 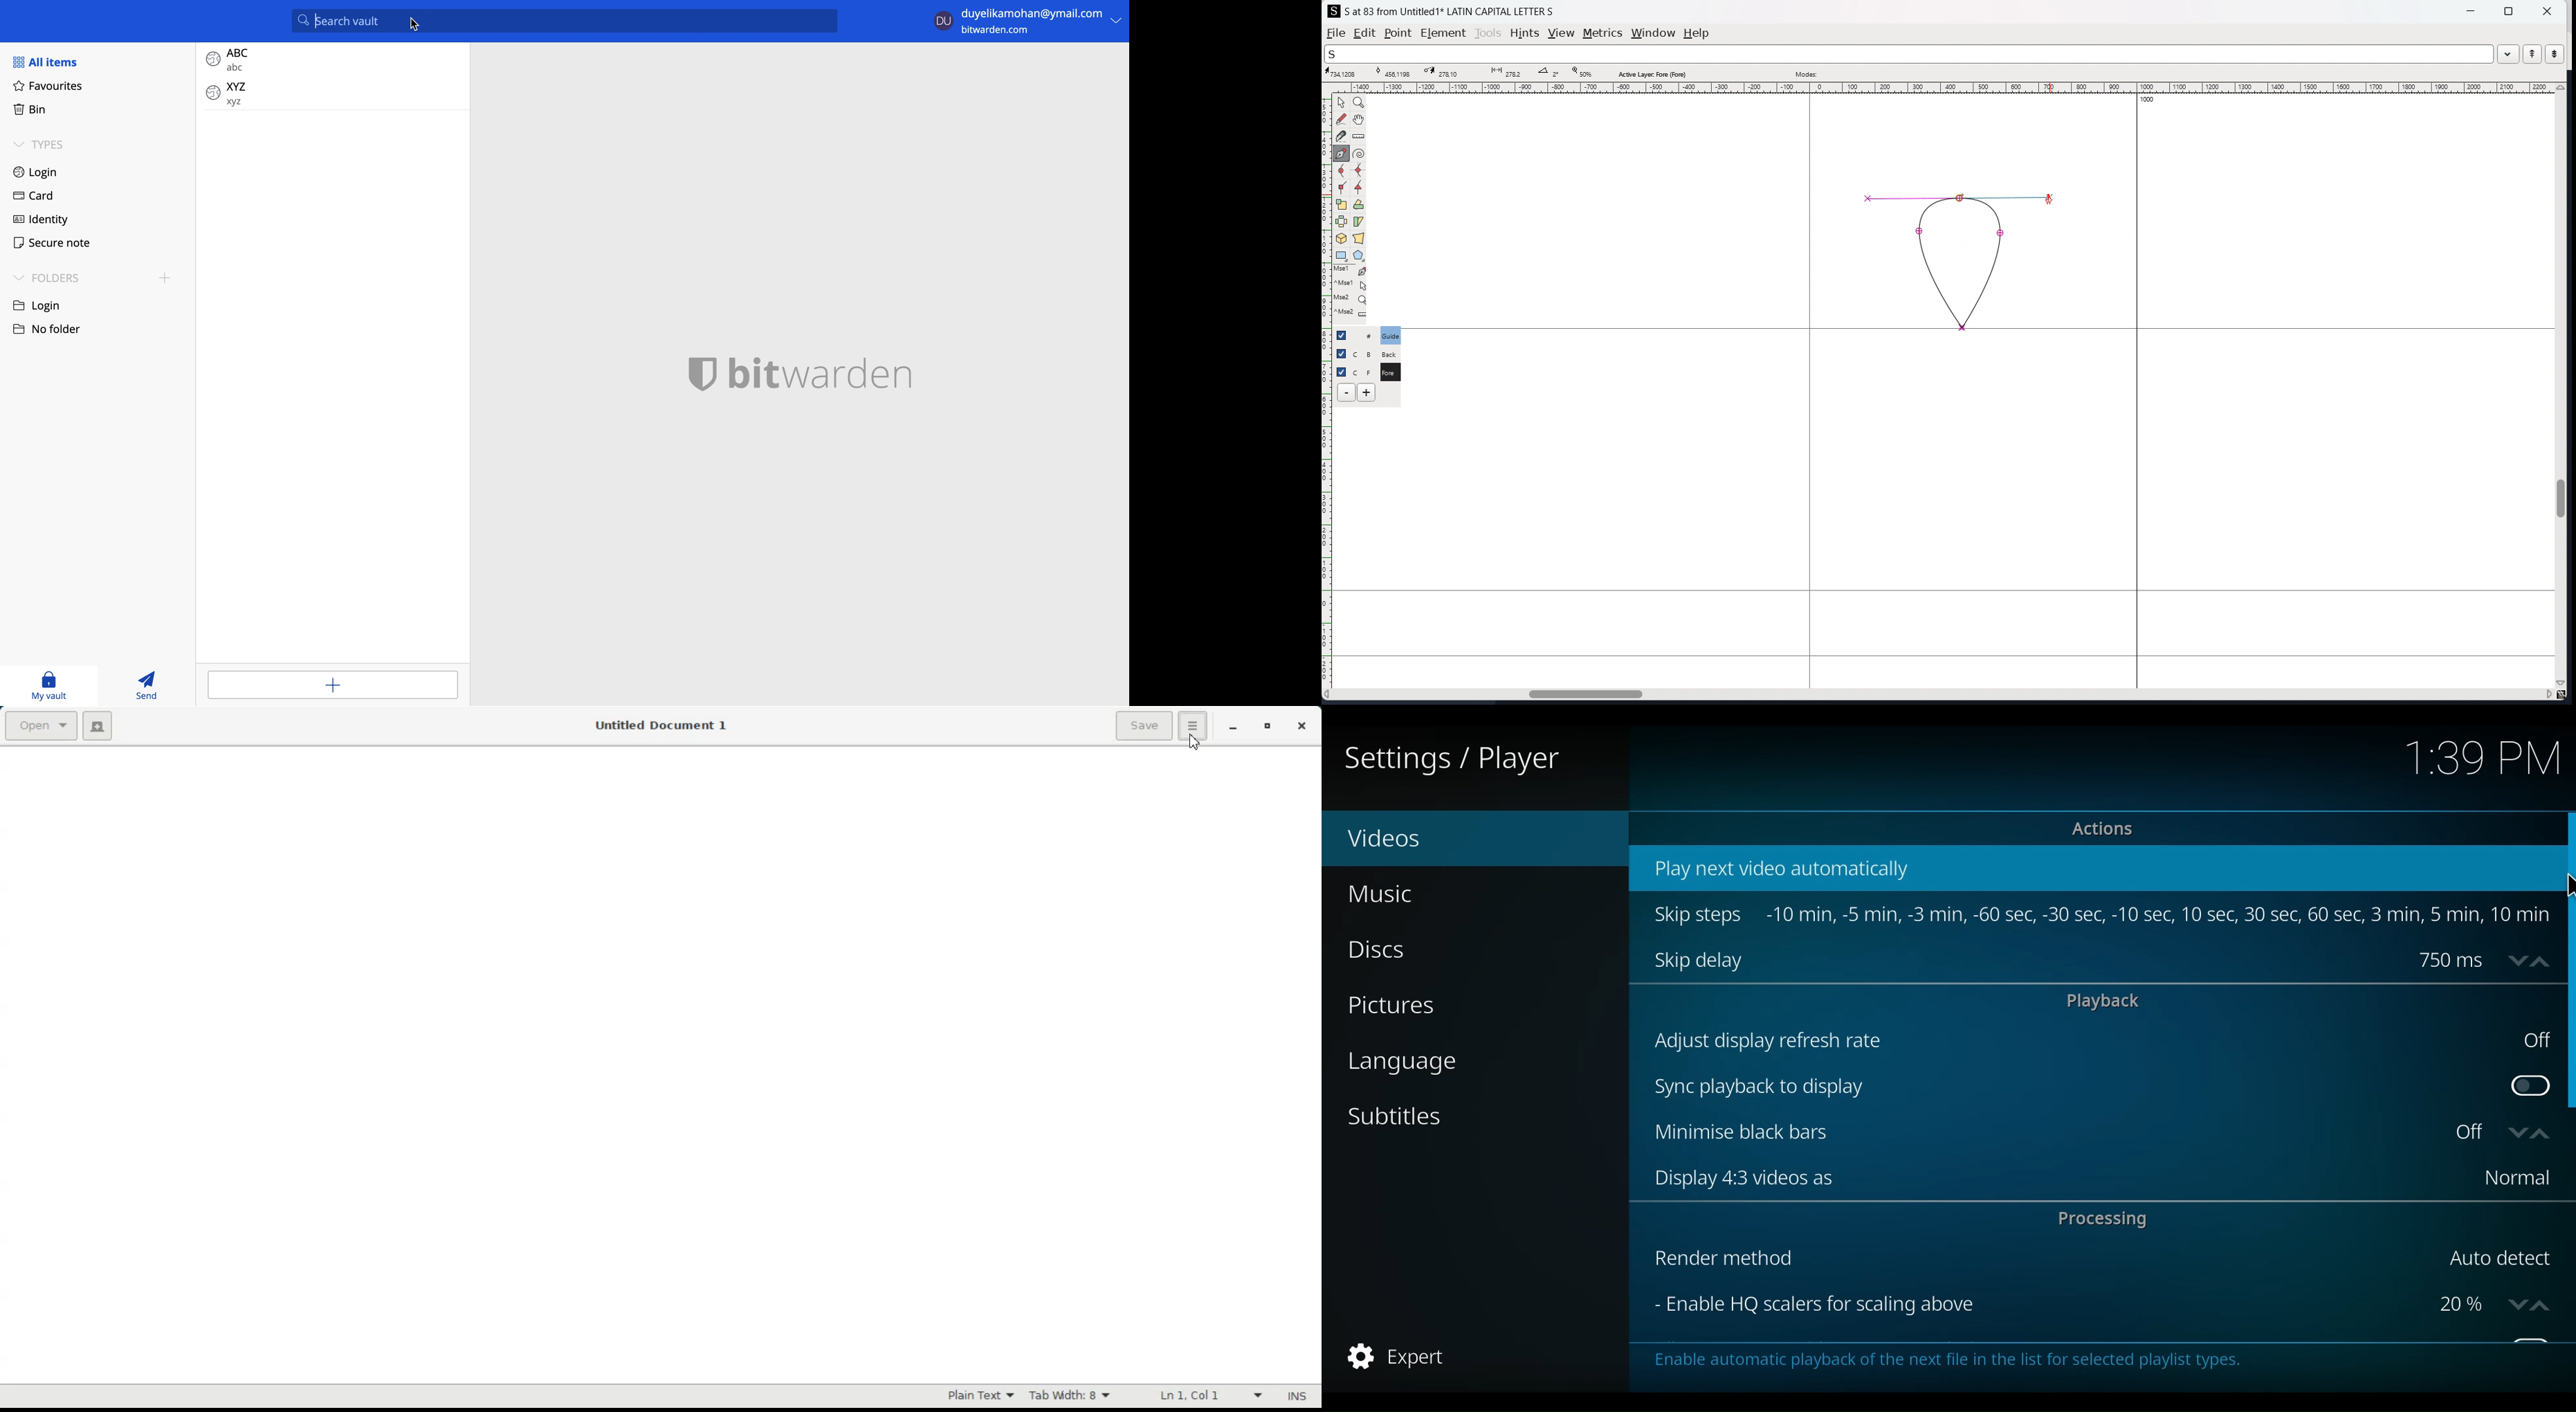 What do you see at coordinates (1450, 10) in the screenshot?
I see `S at 83 from Untitled 1 LATIN CAPITAL LETTER S` at bounding box center [1450, 10].